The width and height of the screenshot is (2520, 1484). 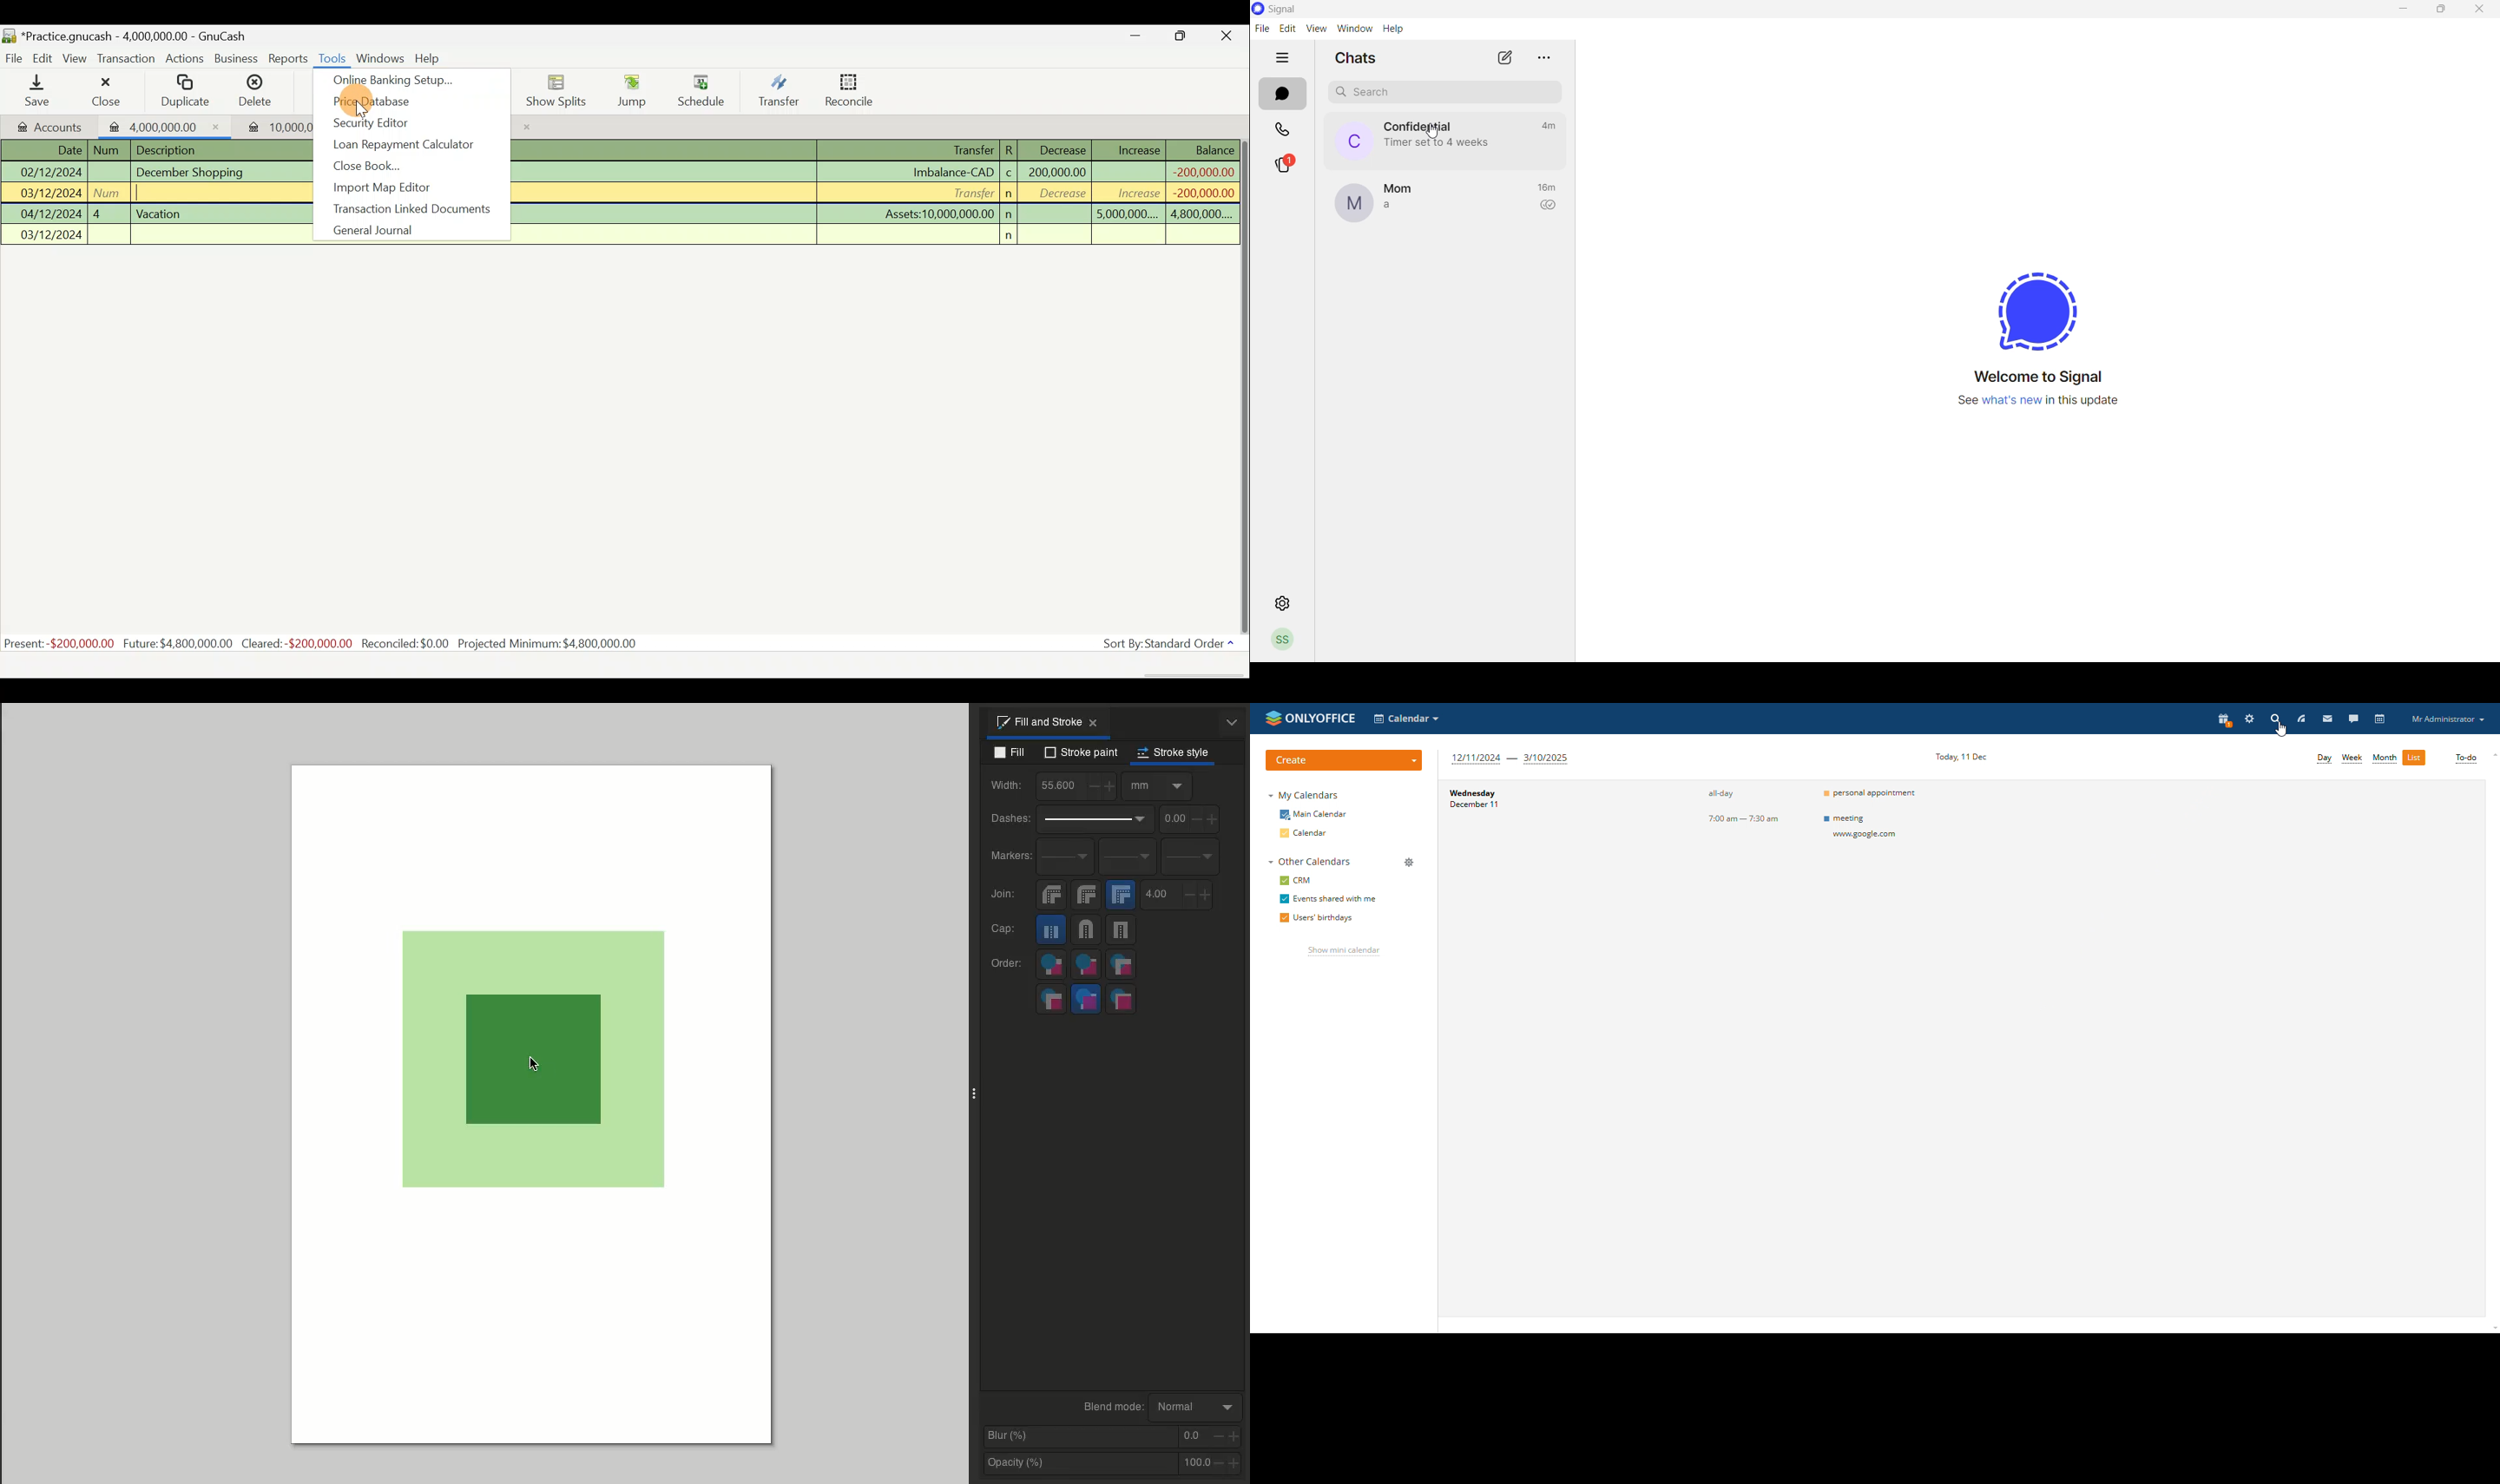 What do you see at coordinates (1188, 818) in the screenshot?
I see `0.0` at bounding box center [1188, 818].